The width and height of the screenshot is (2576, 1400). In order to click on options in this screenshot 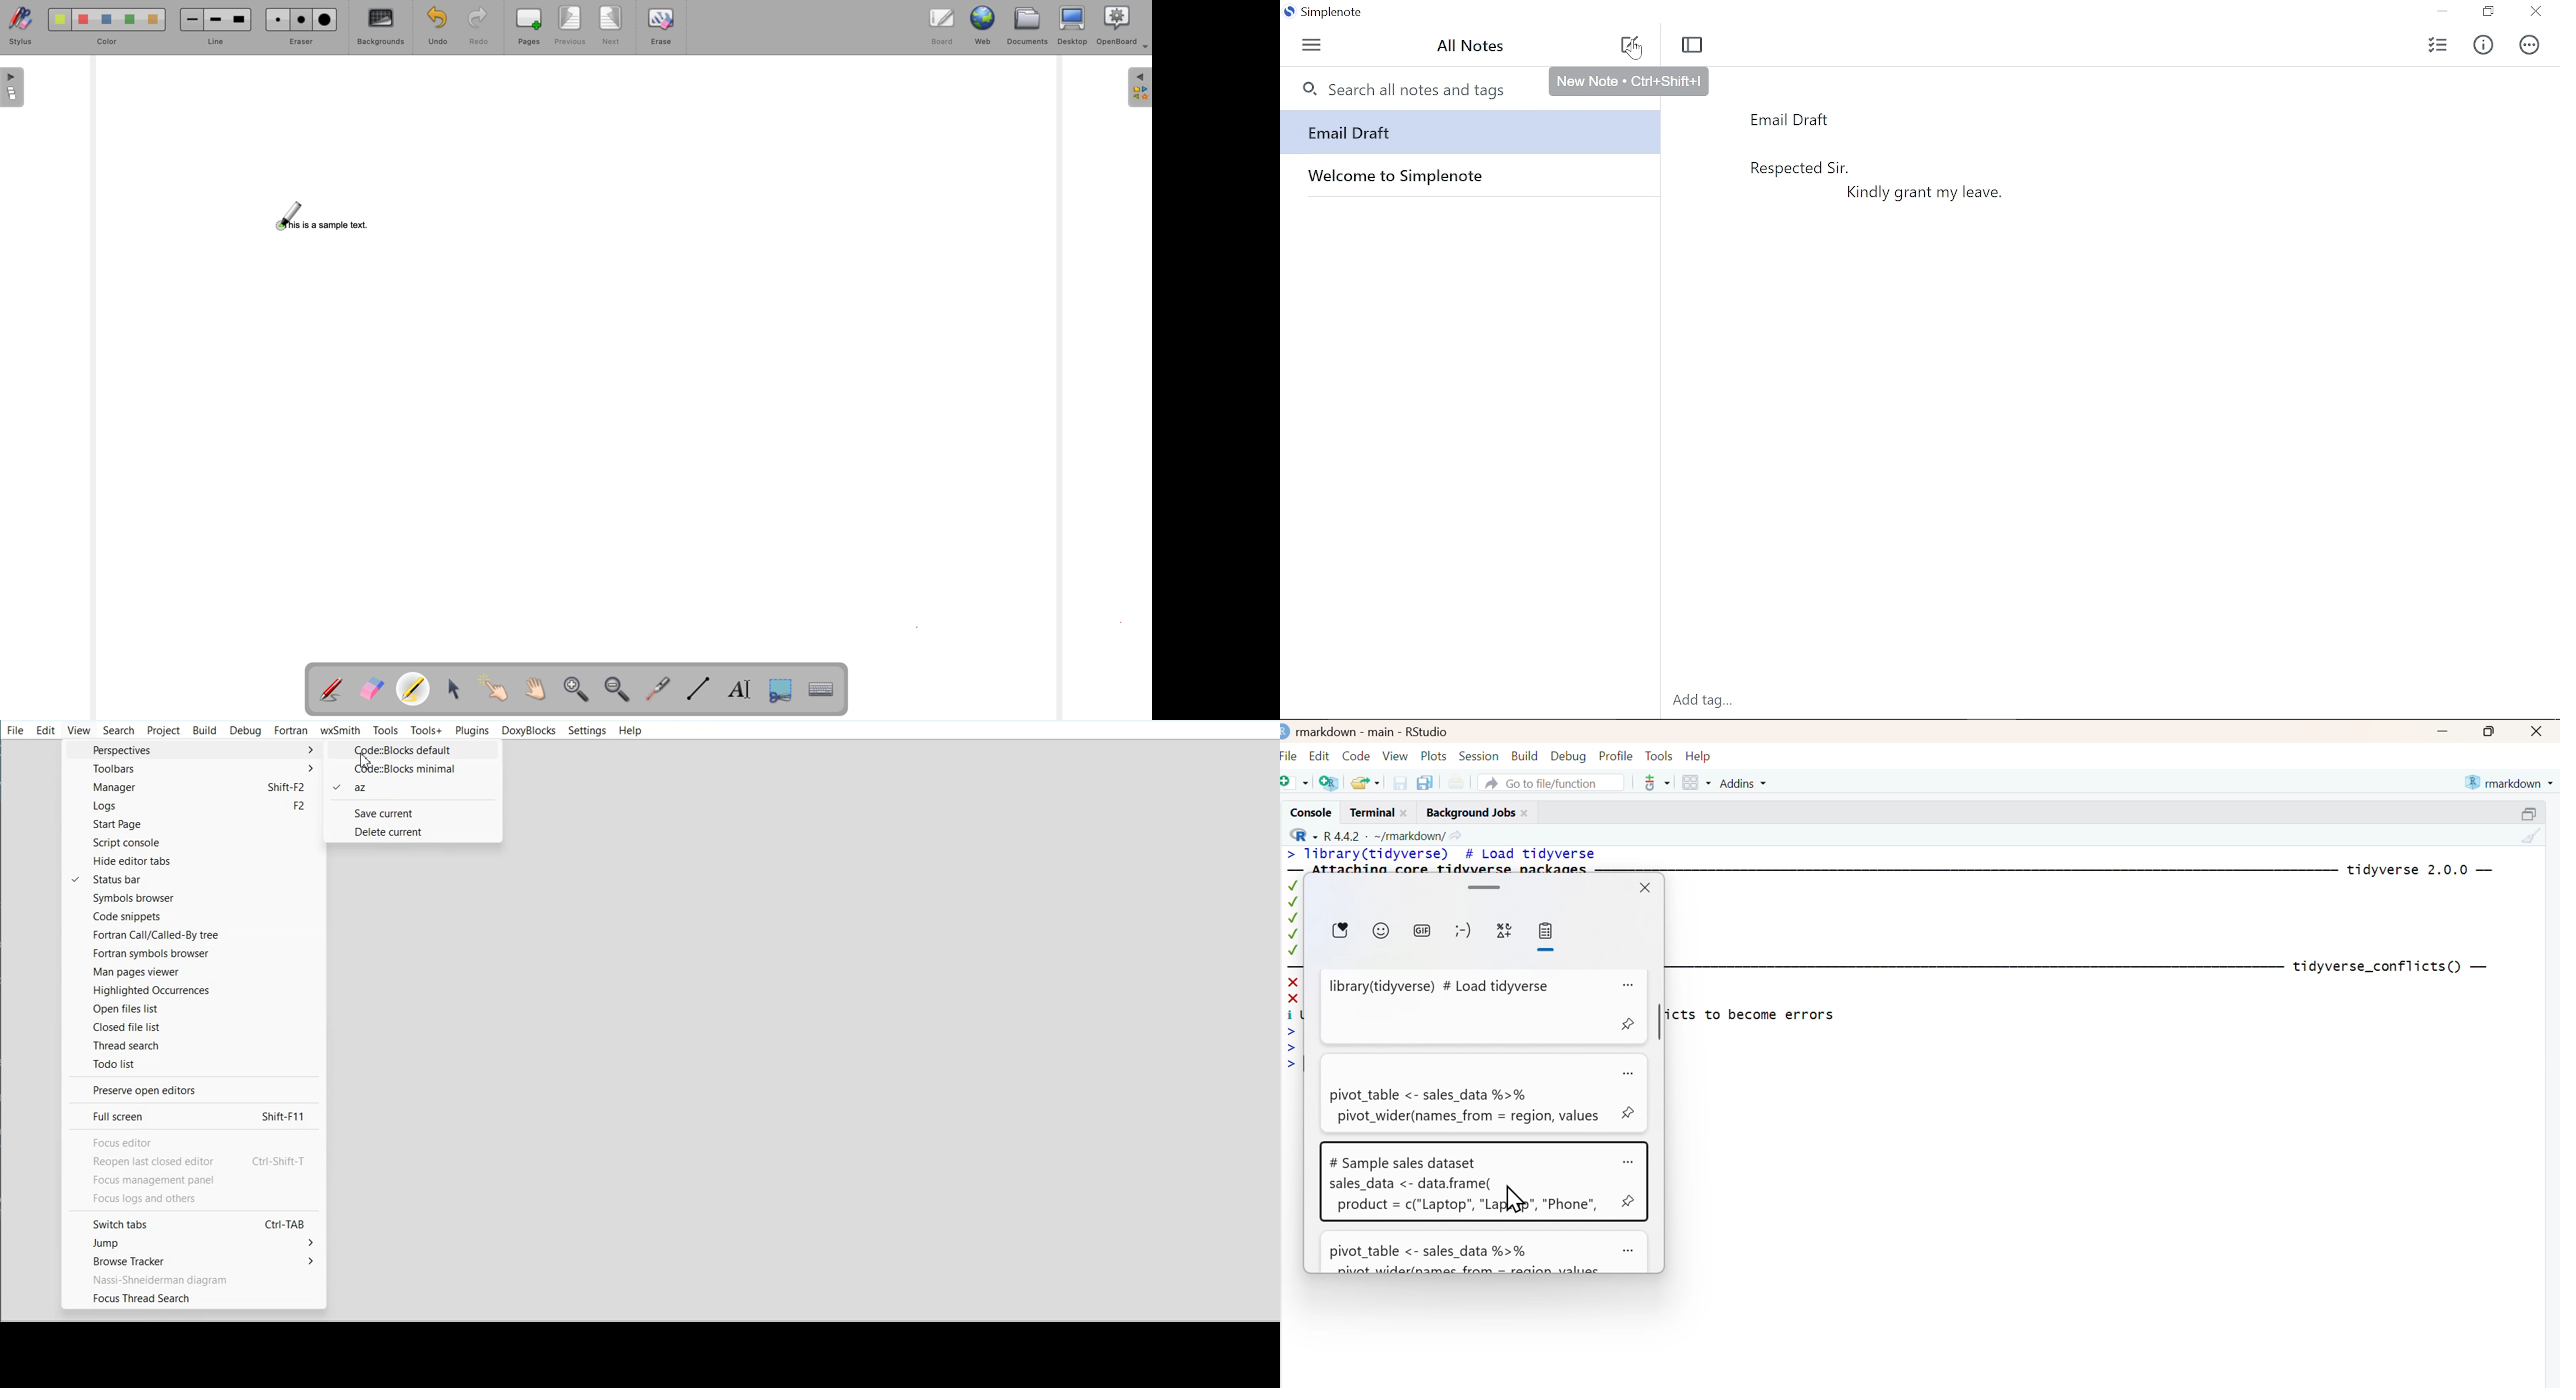, I will do `click(1630, 1074)`.